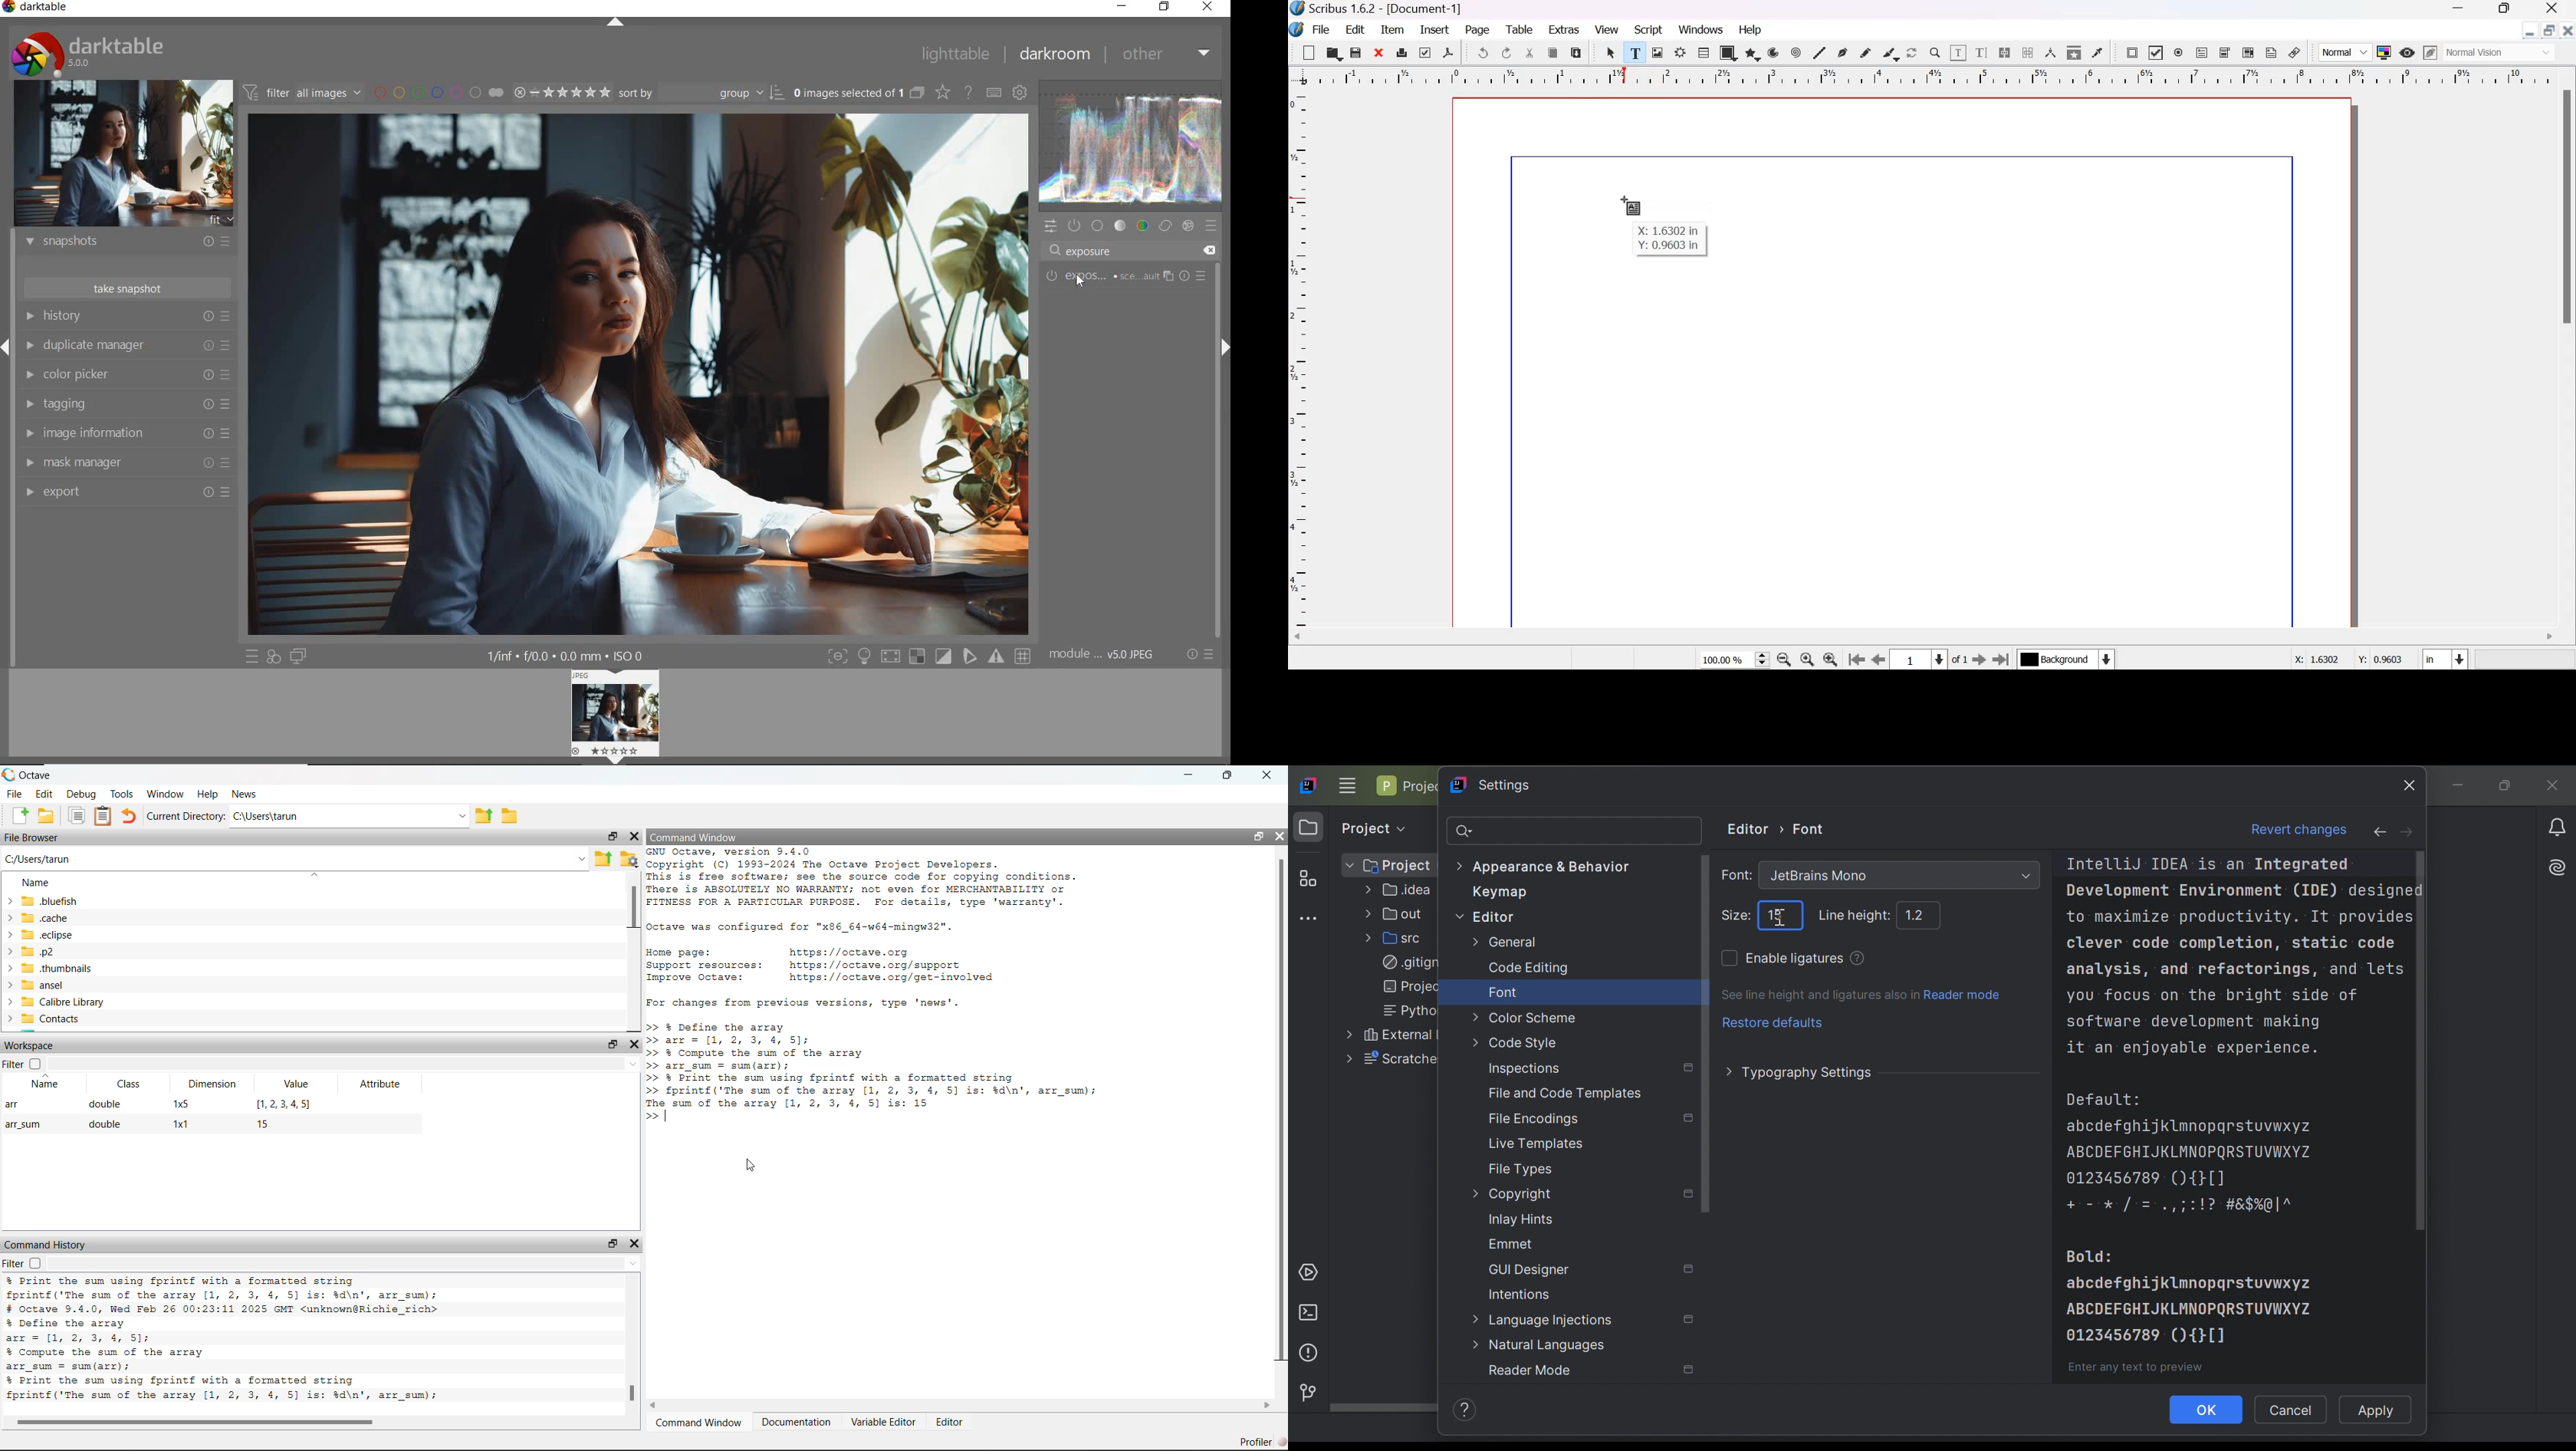 Image resolution: width=2576 pixels, height=1456 pixels. What do you see at coordinates (352, 817) in the screenshot?
I see `C:\Users\tarun ` at bounding box center [352, 817].